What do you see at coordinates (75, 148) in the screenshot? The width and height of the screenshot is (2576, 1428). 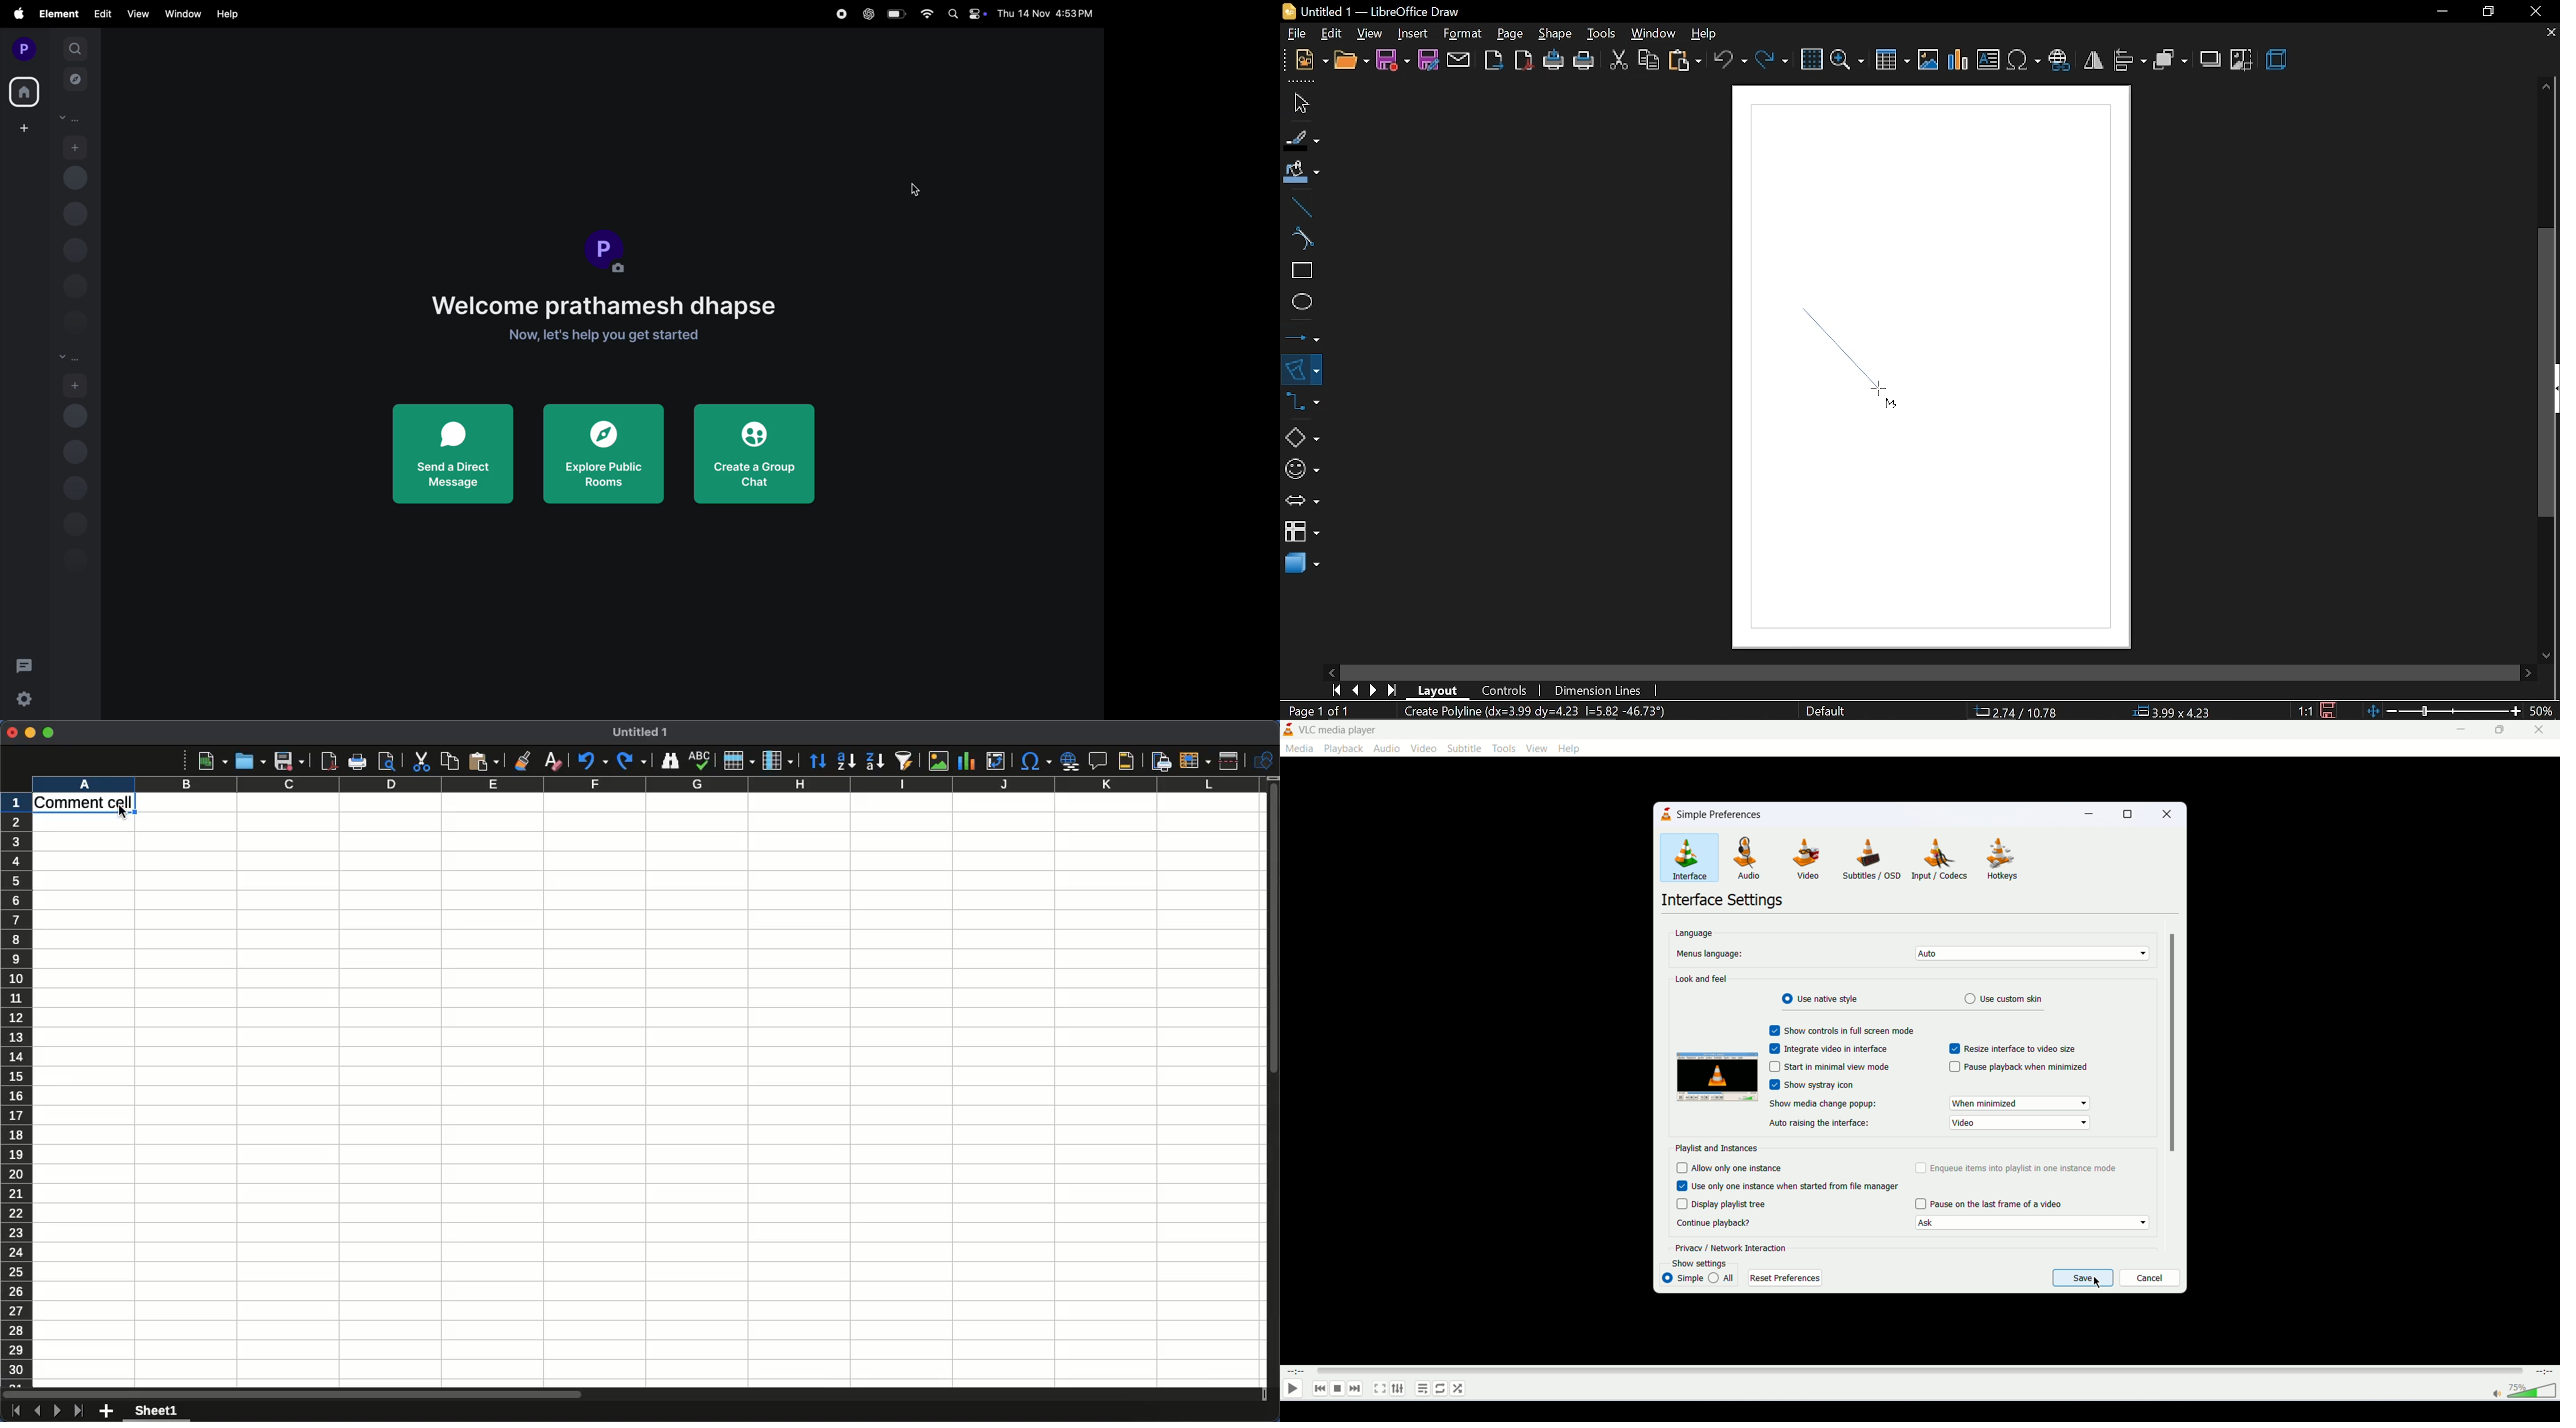 I see `start chat` at bounding box center [75, 148].